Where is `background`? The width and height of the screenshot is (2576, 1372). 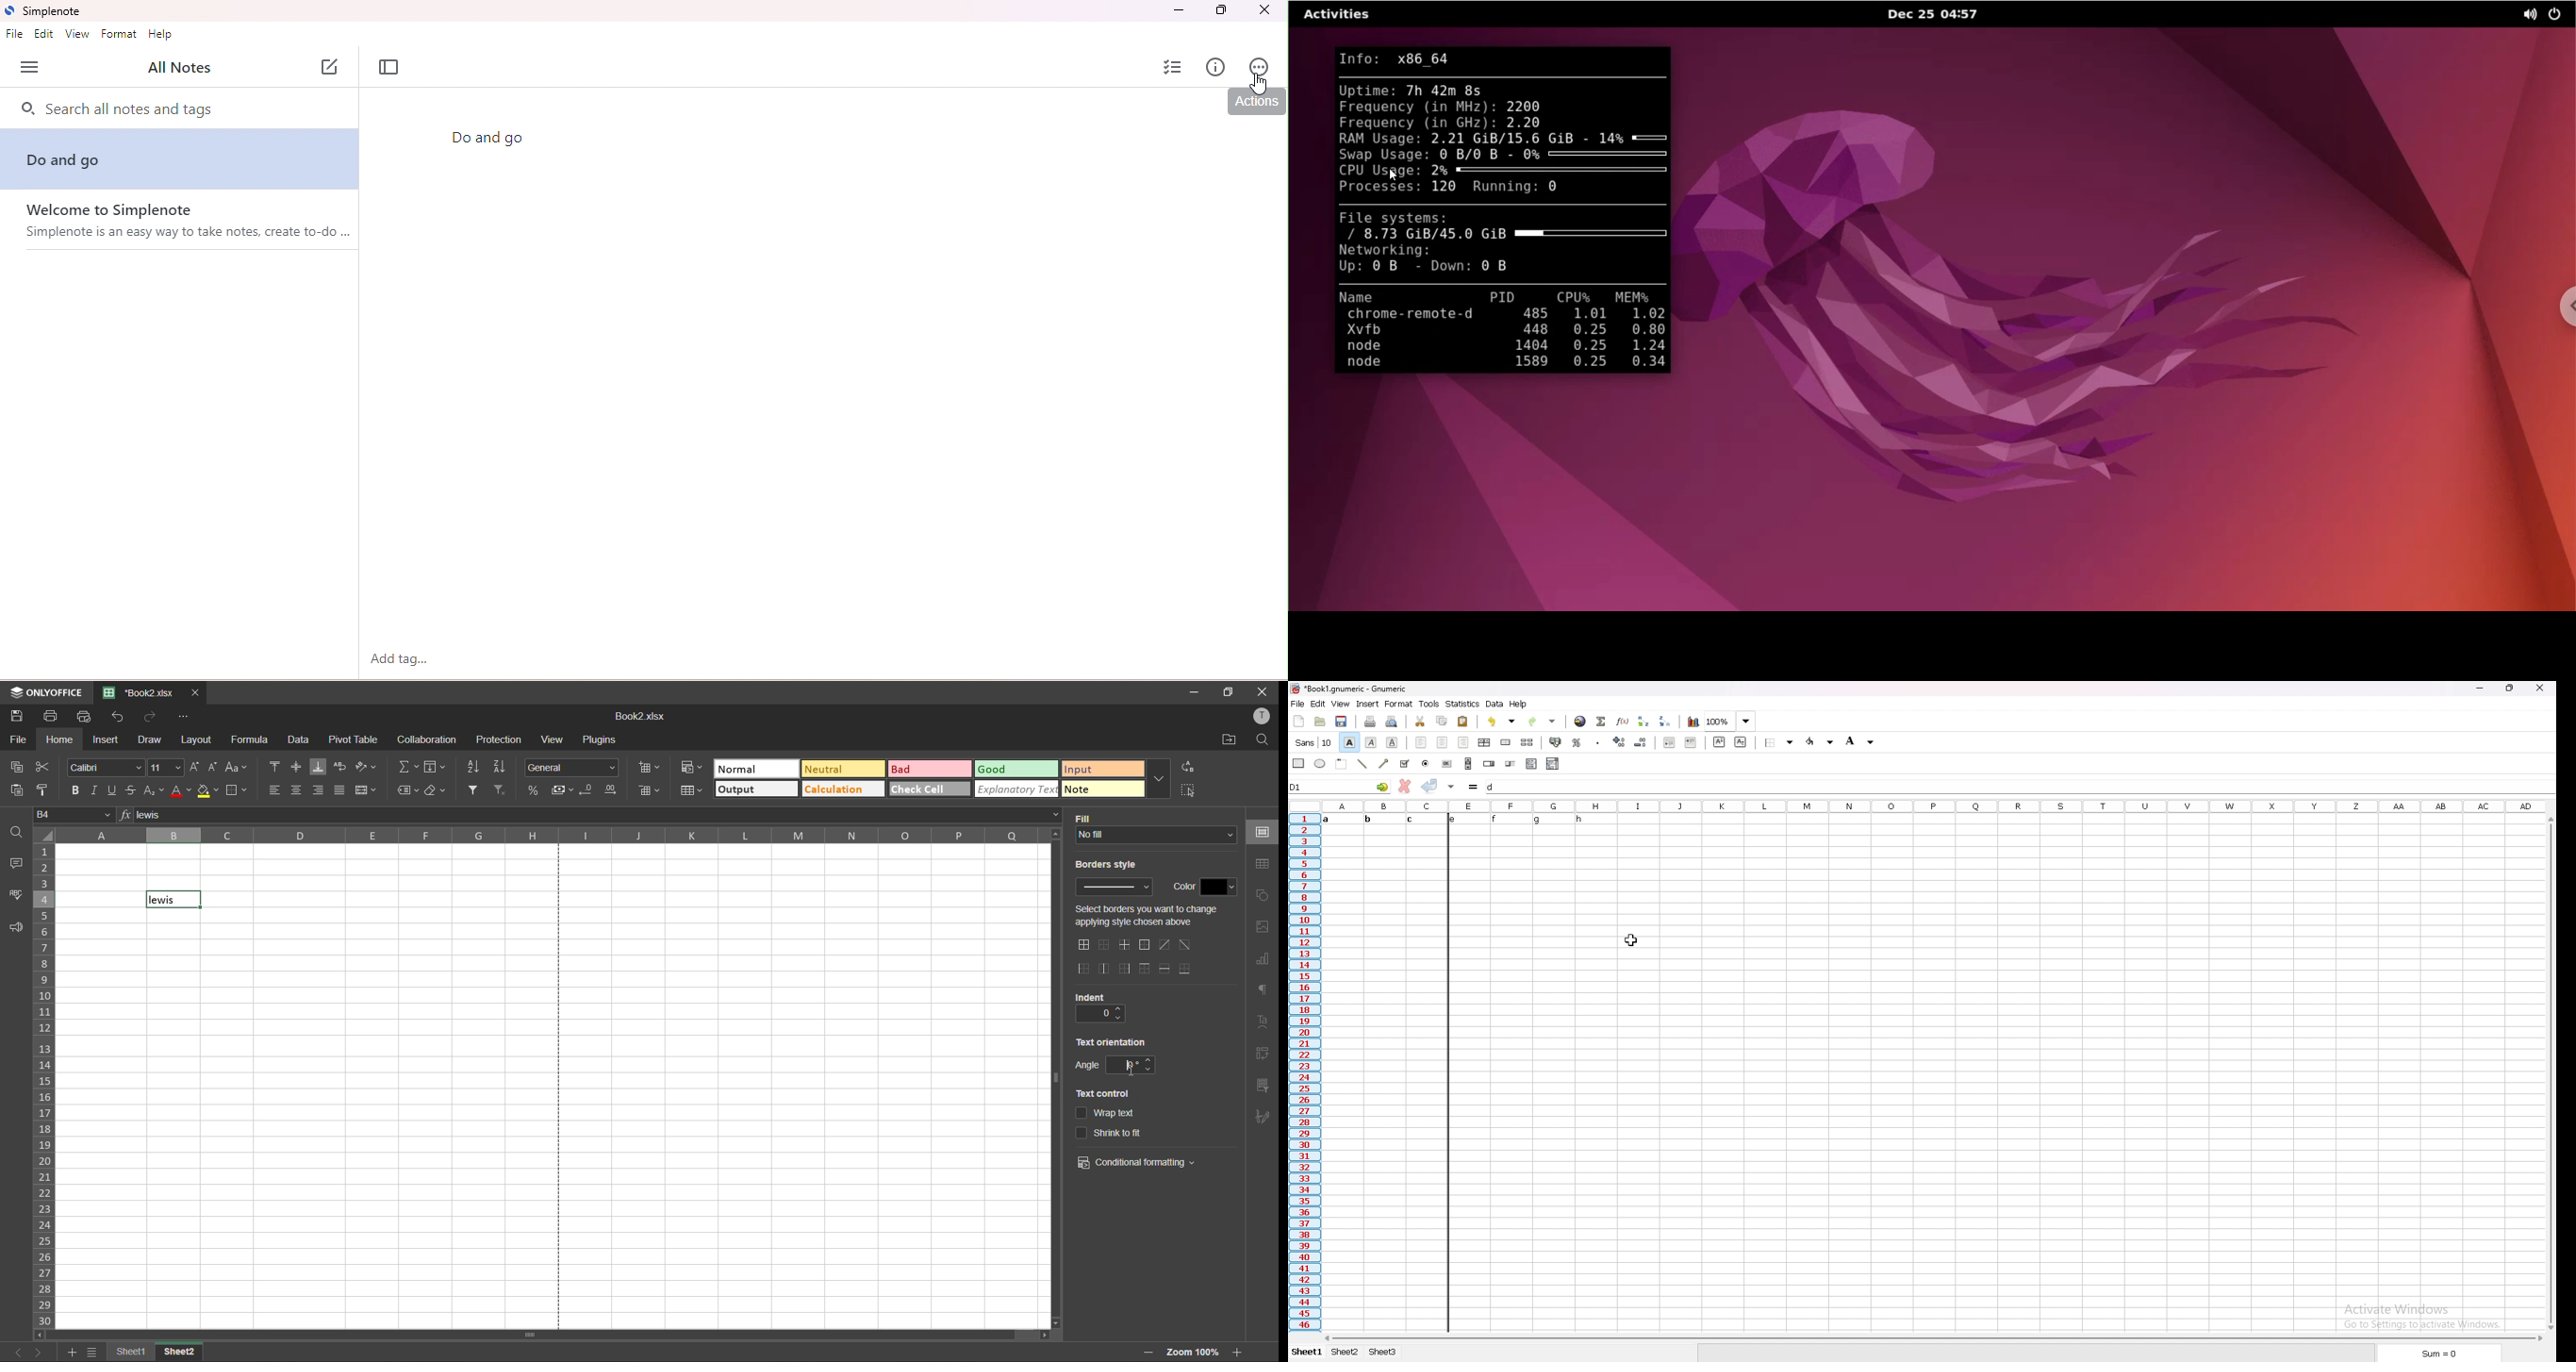 background is located at coordinates (1862, 741).